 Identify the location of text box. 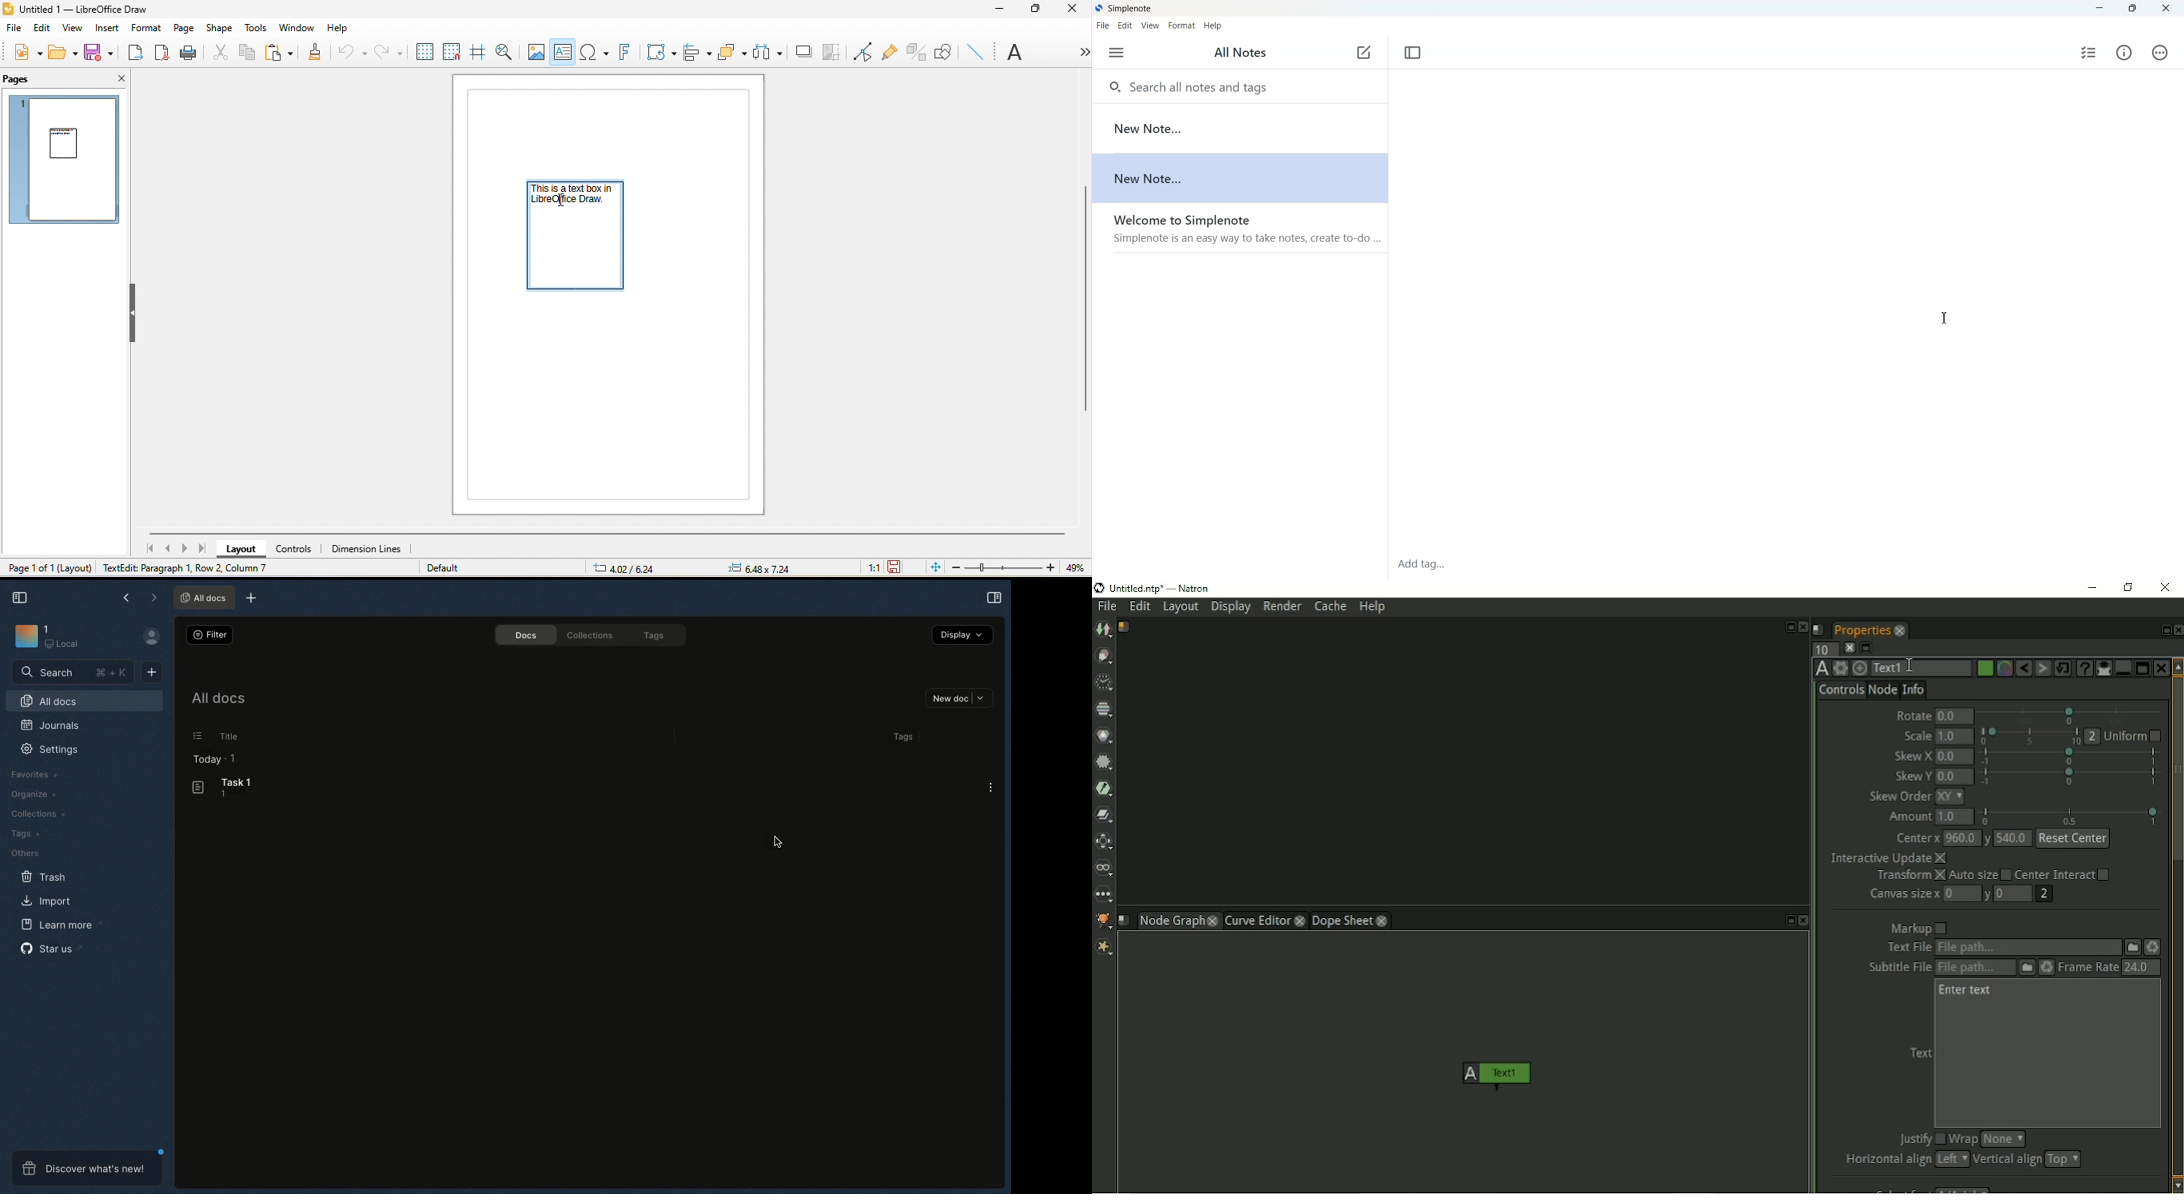
(564, 52).